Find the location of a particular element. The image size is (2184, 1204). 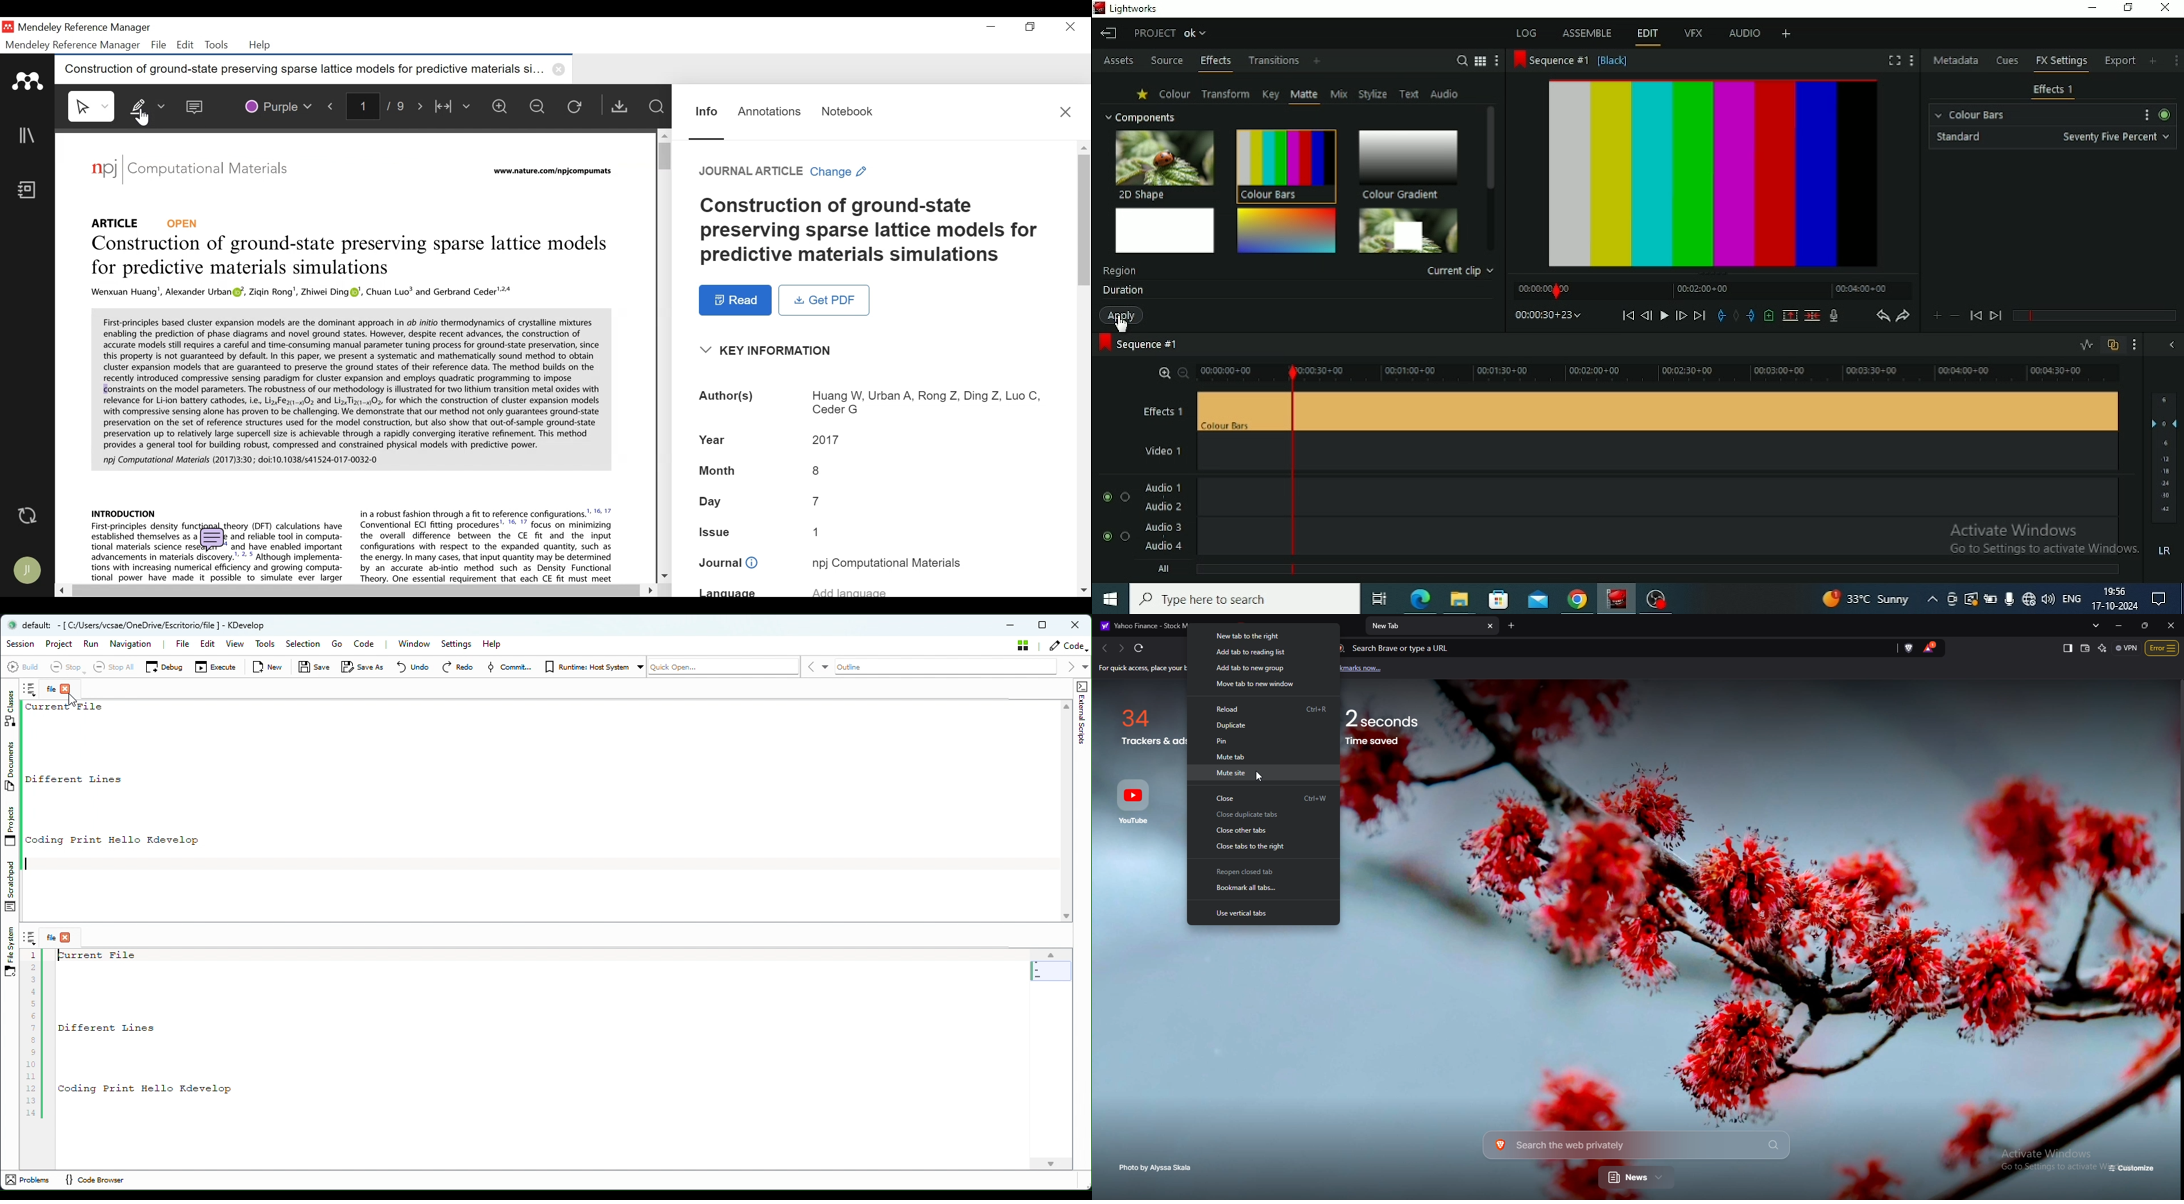

Black is located at coordinates (1614, 62).